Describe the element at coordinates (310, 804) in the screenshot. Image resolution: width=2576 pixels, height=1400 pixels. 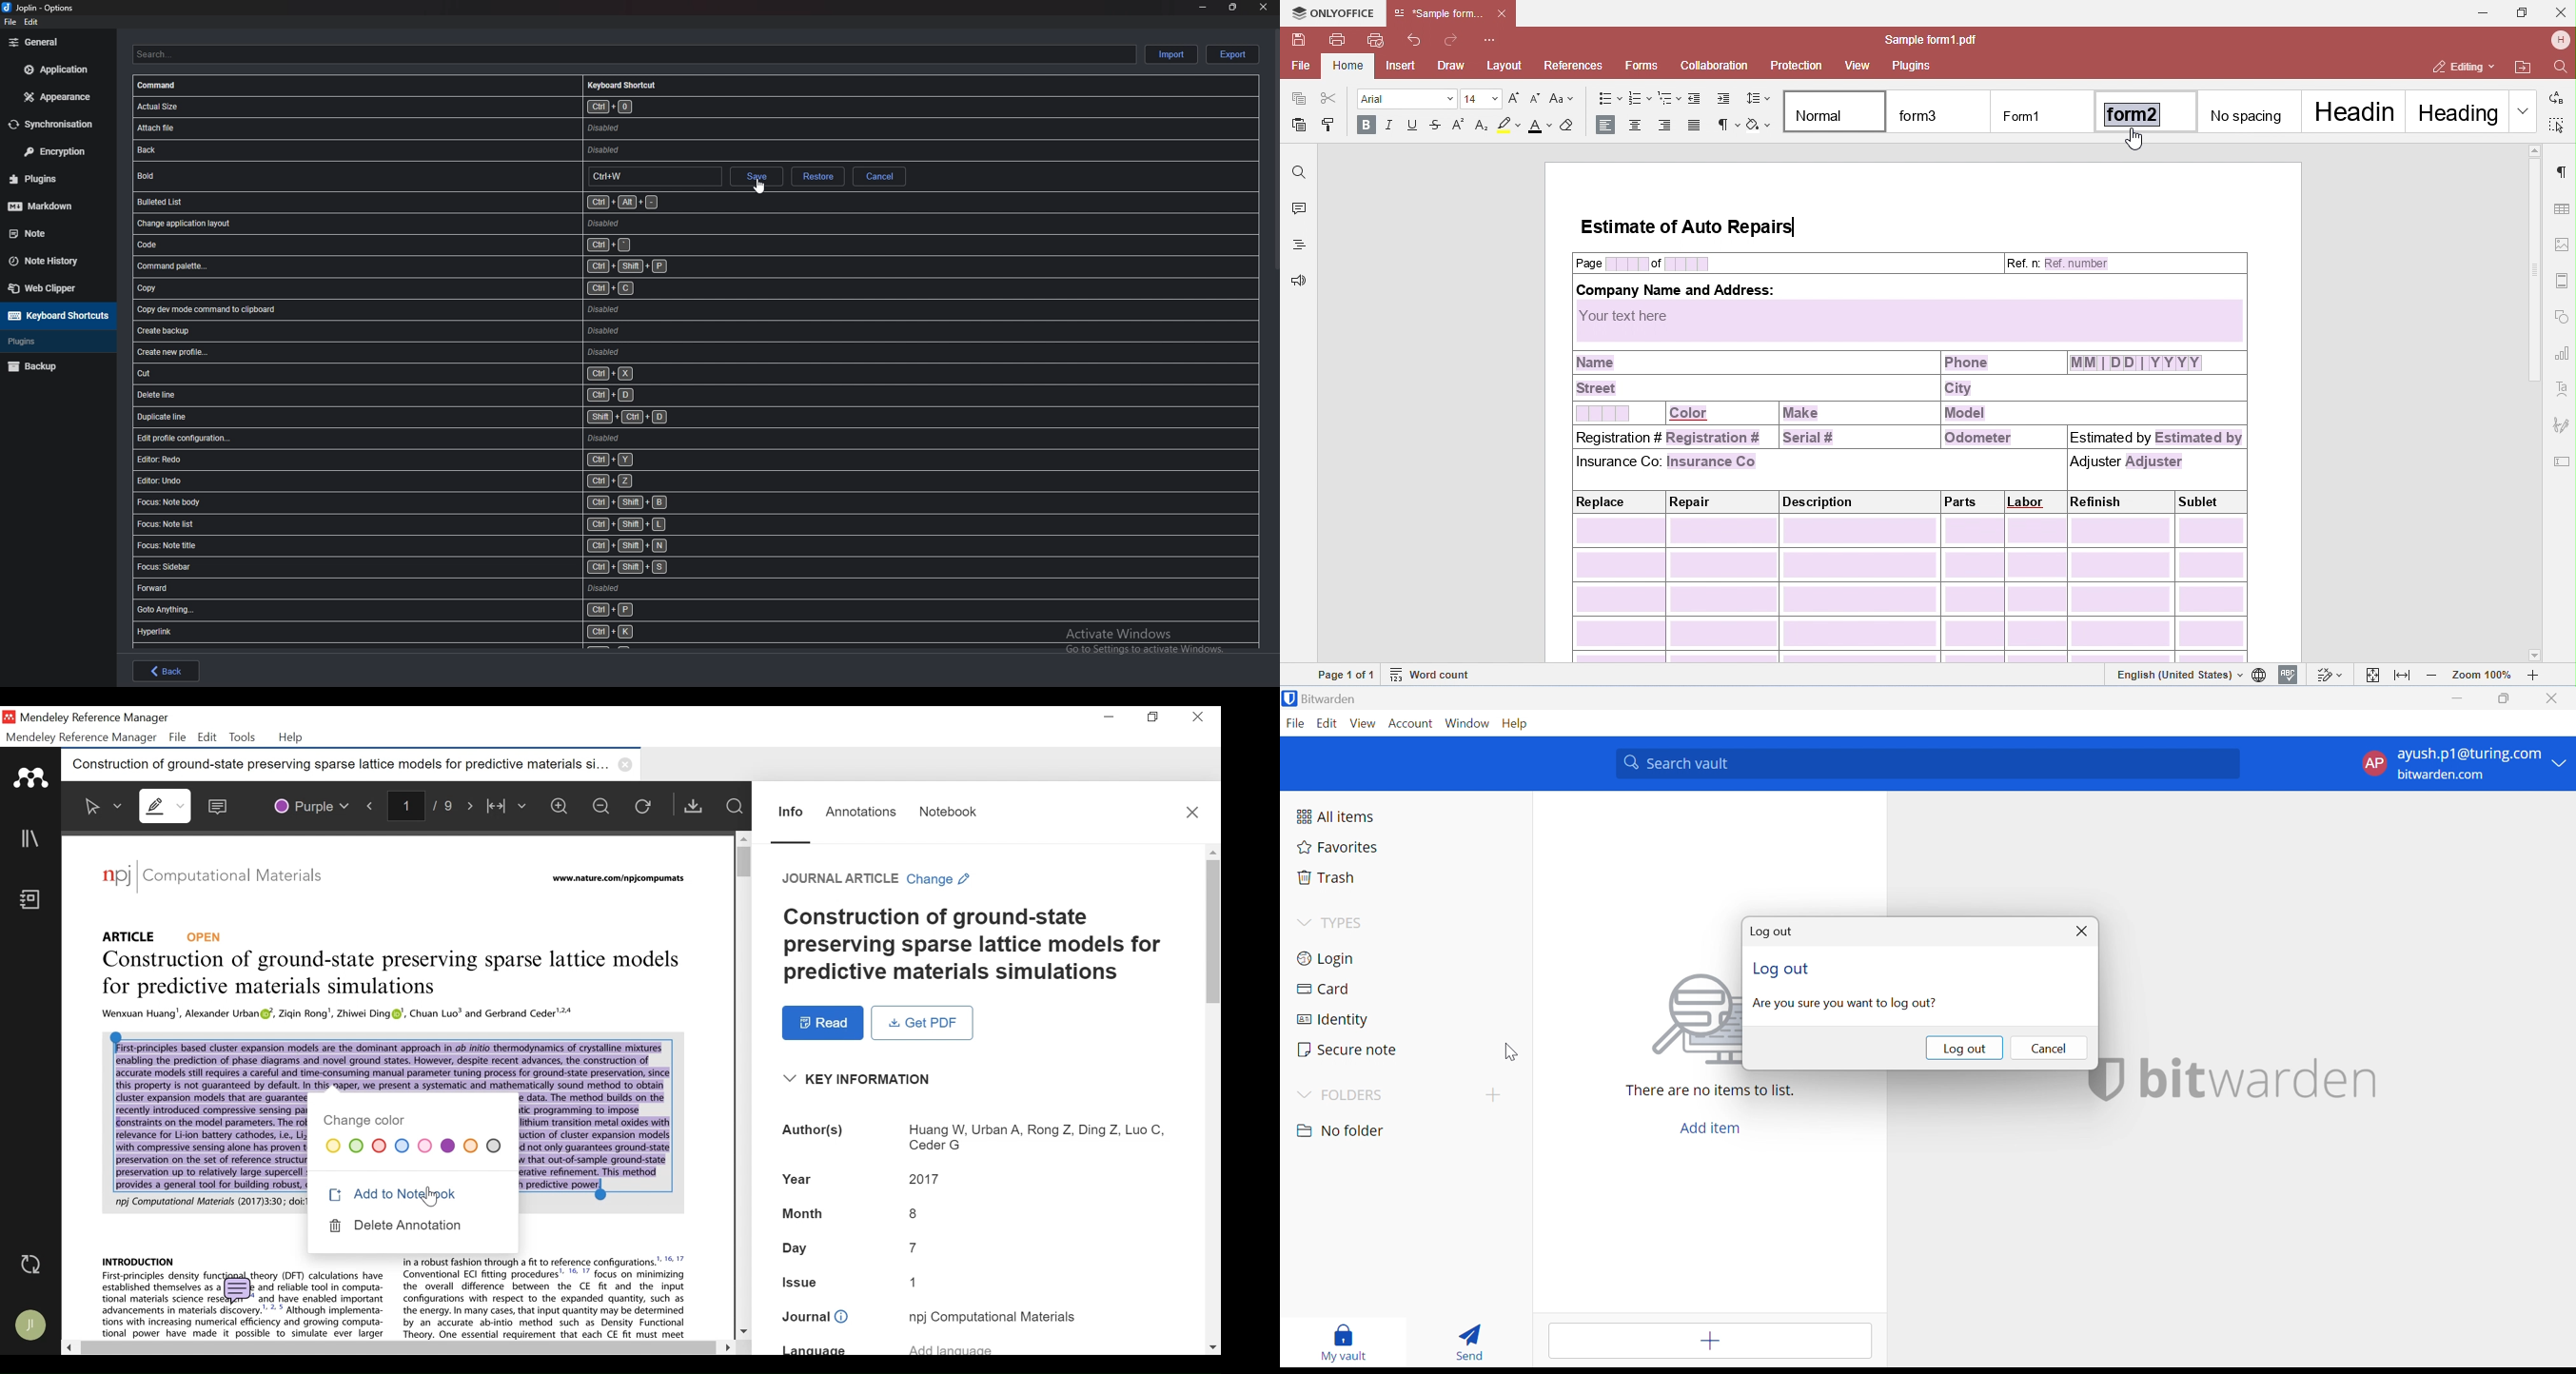
I see `Color` at that location.